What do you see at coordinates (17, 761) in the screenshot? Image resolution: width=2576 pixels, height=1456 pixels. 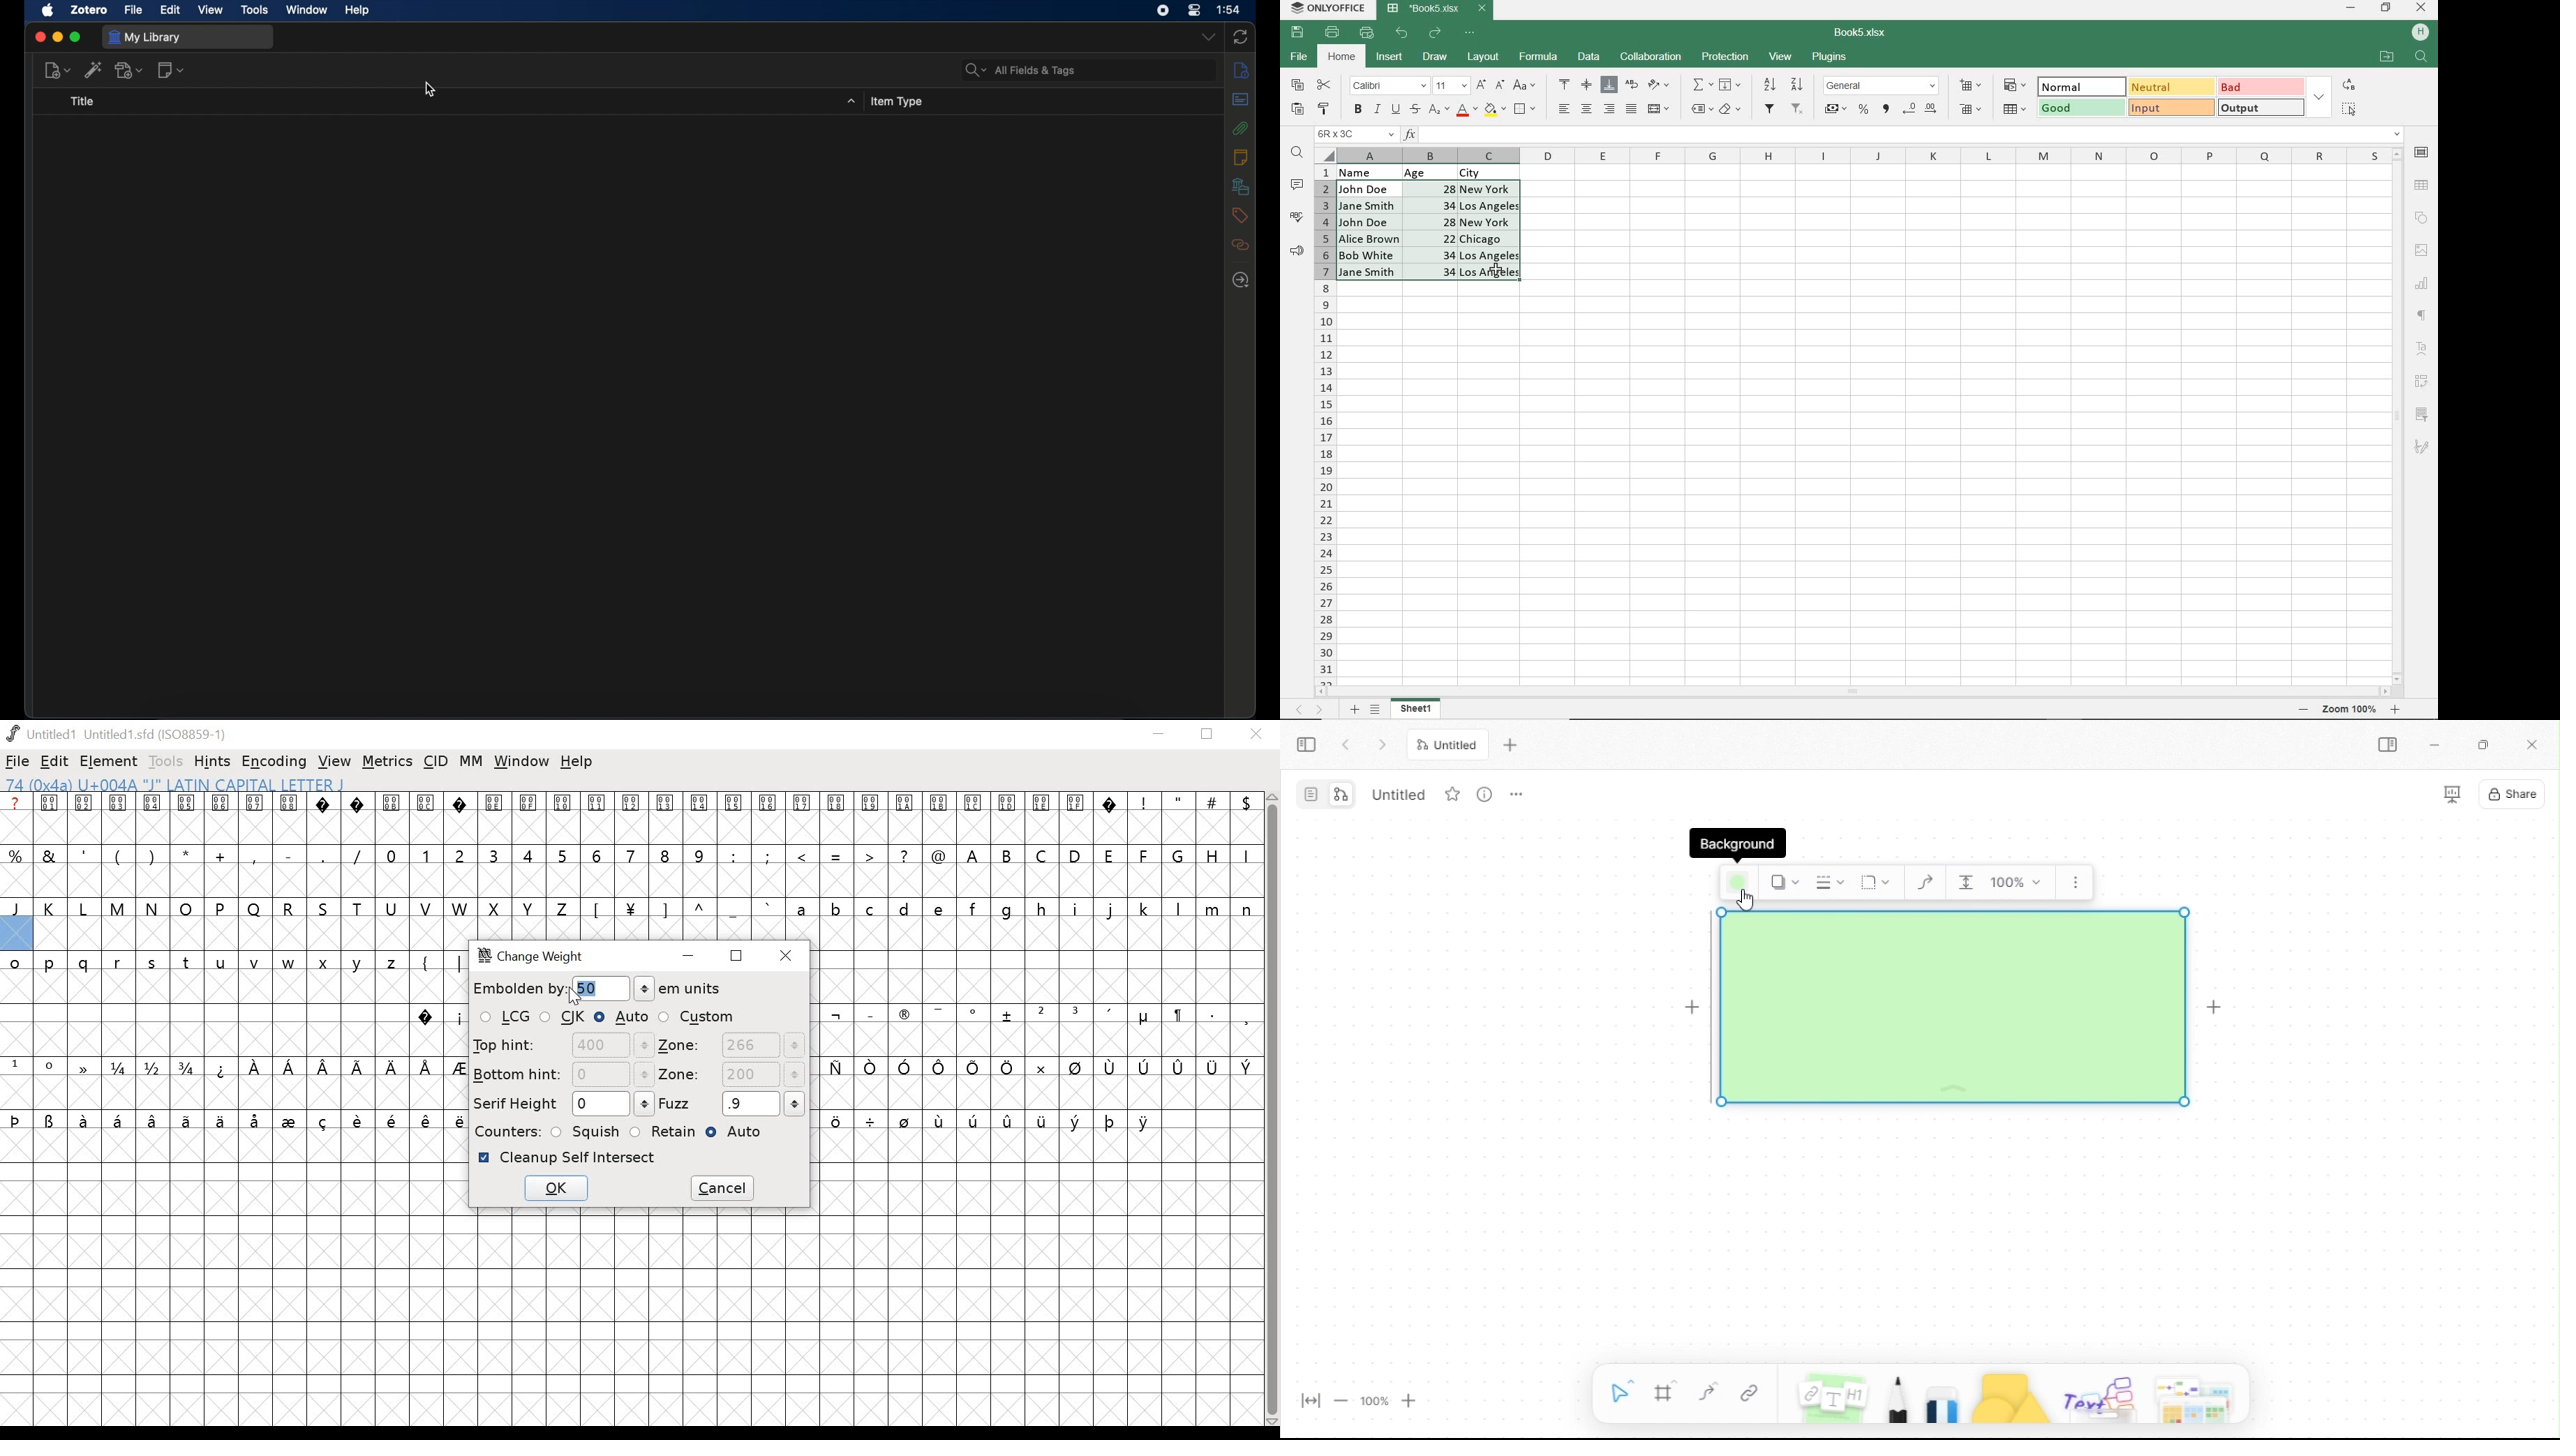 I see `FILE` at bounding box center [17, 761].